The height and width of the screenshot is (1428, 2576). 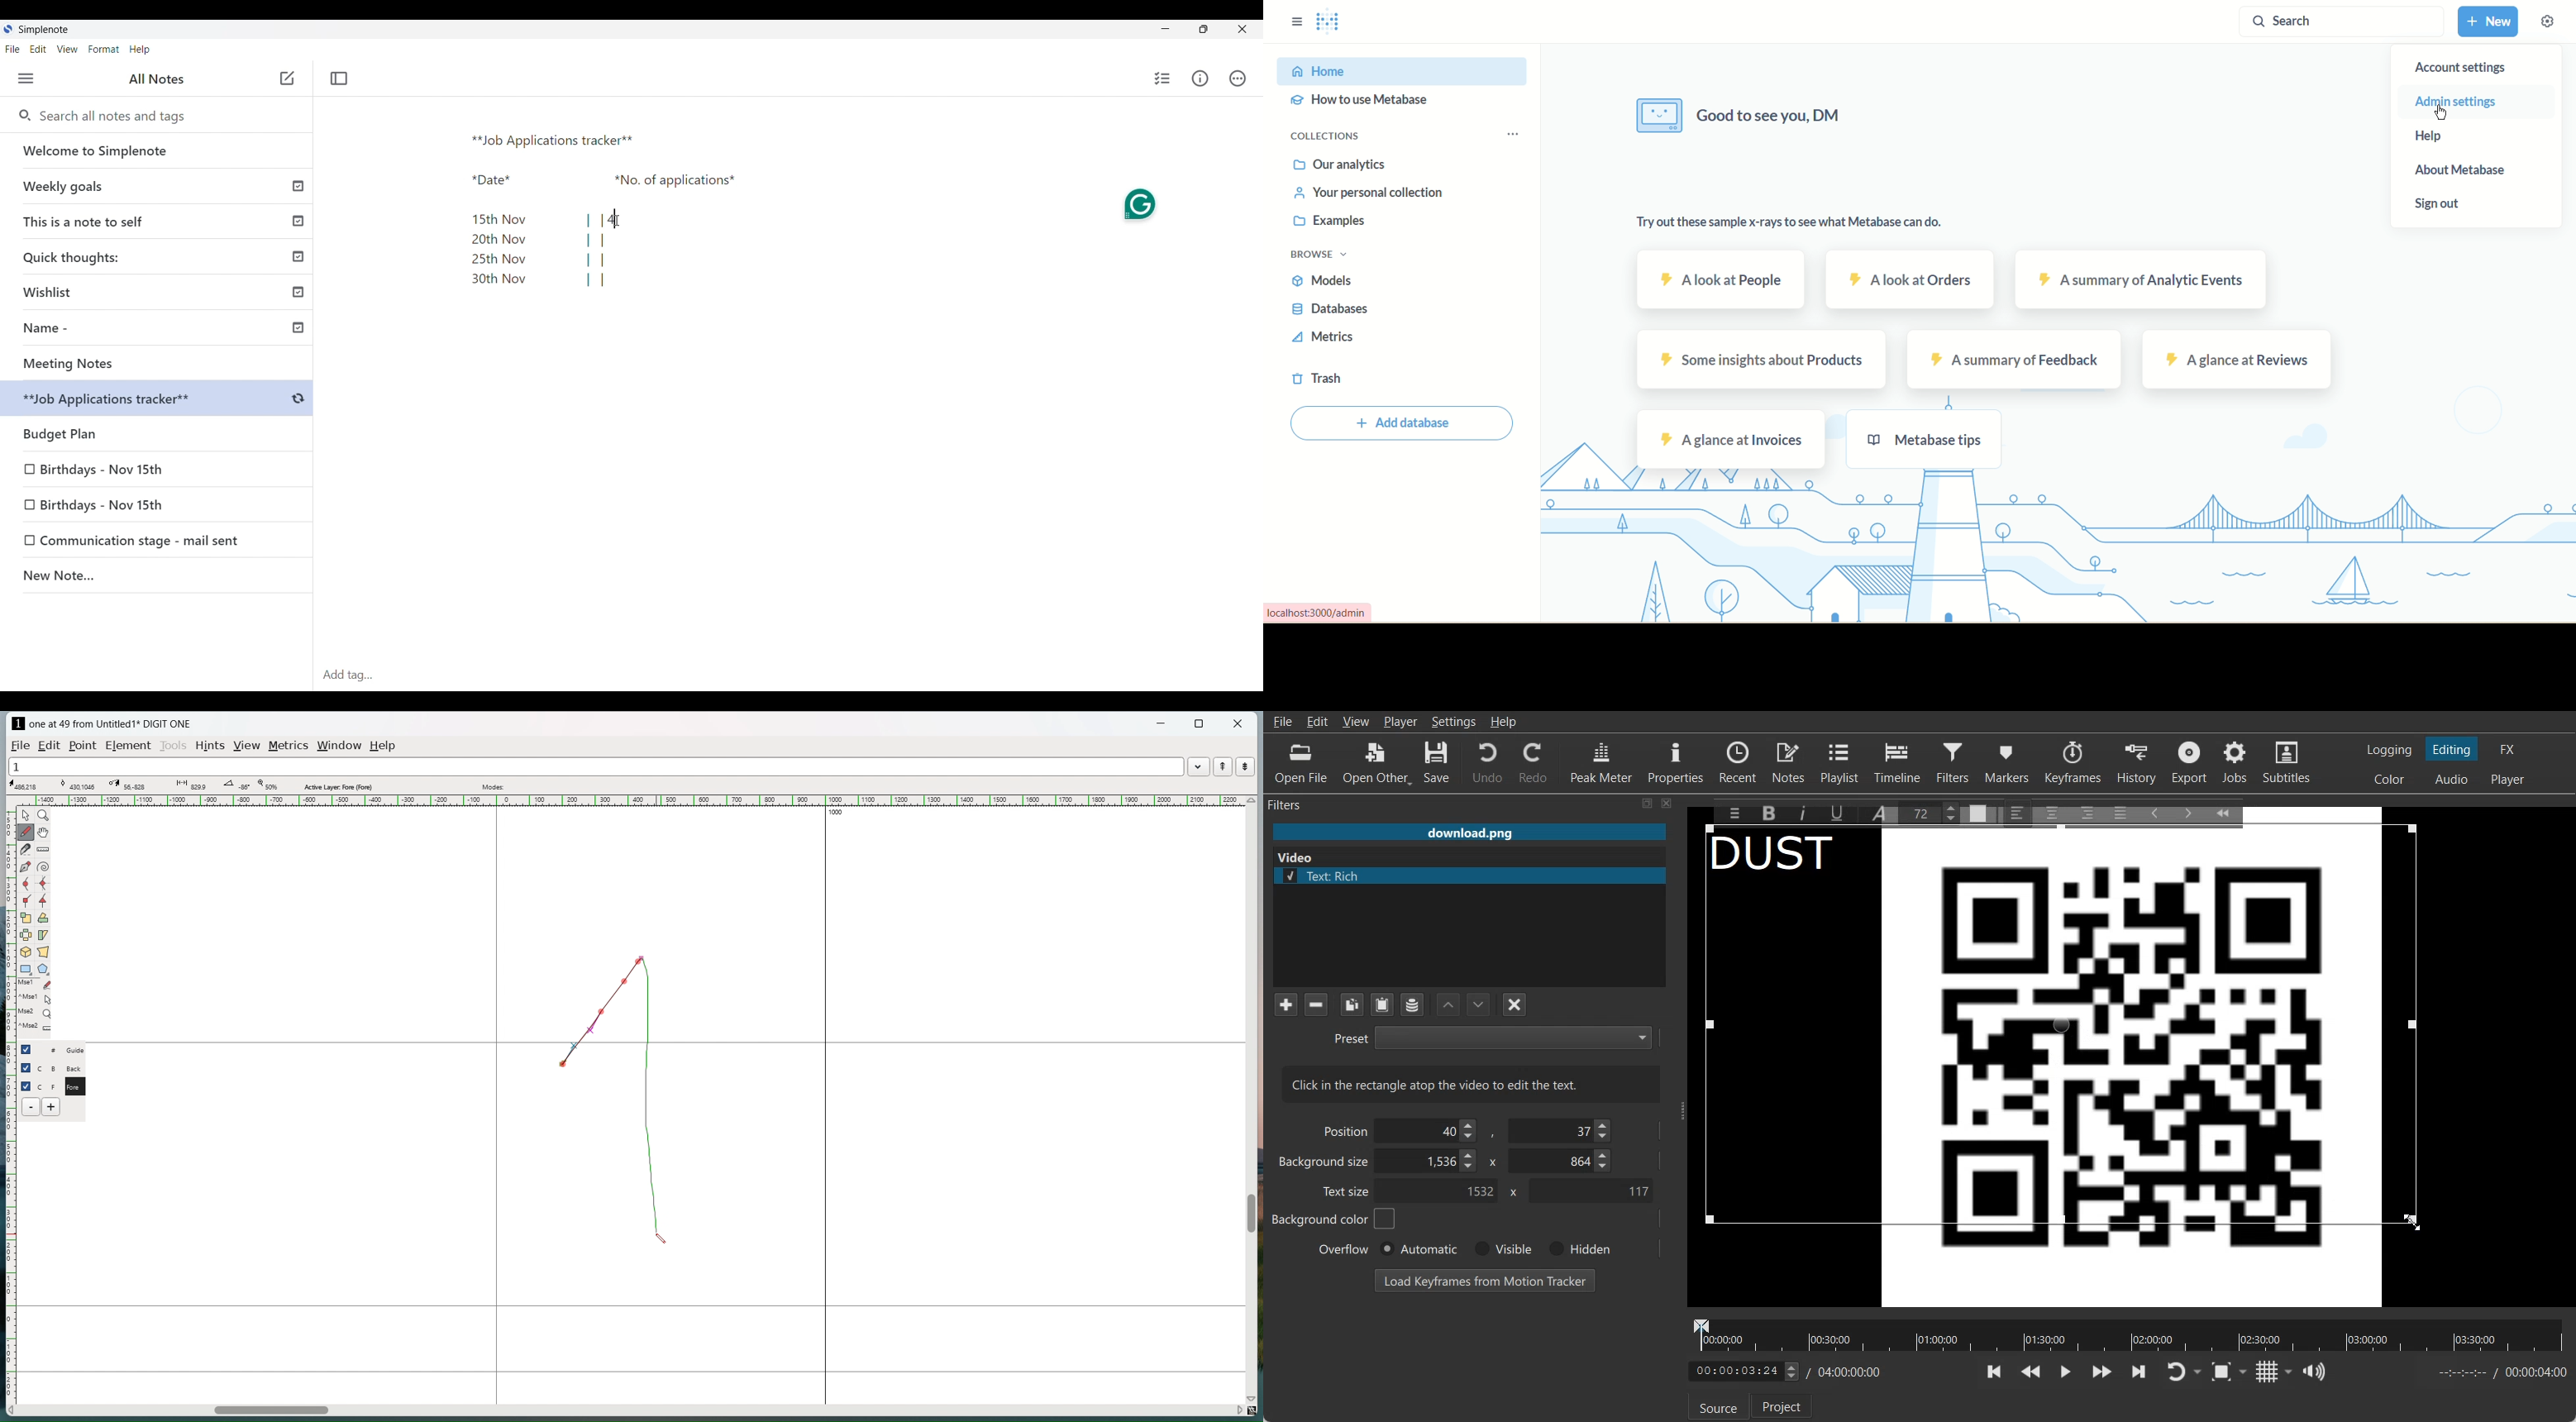 I want to click on Move Filter Down, so click(x=1479, y=1004).